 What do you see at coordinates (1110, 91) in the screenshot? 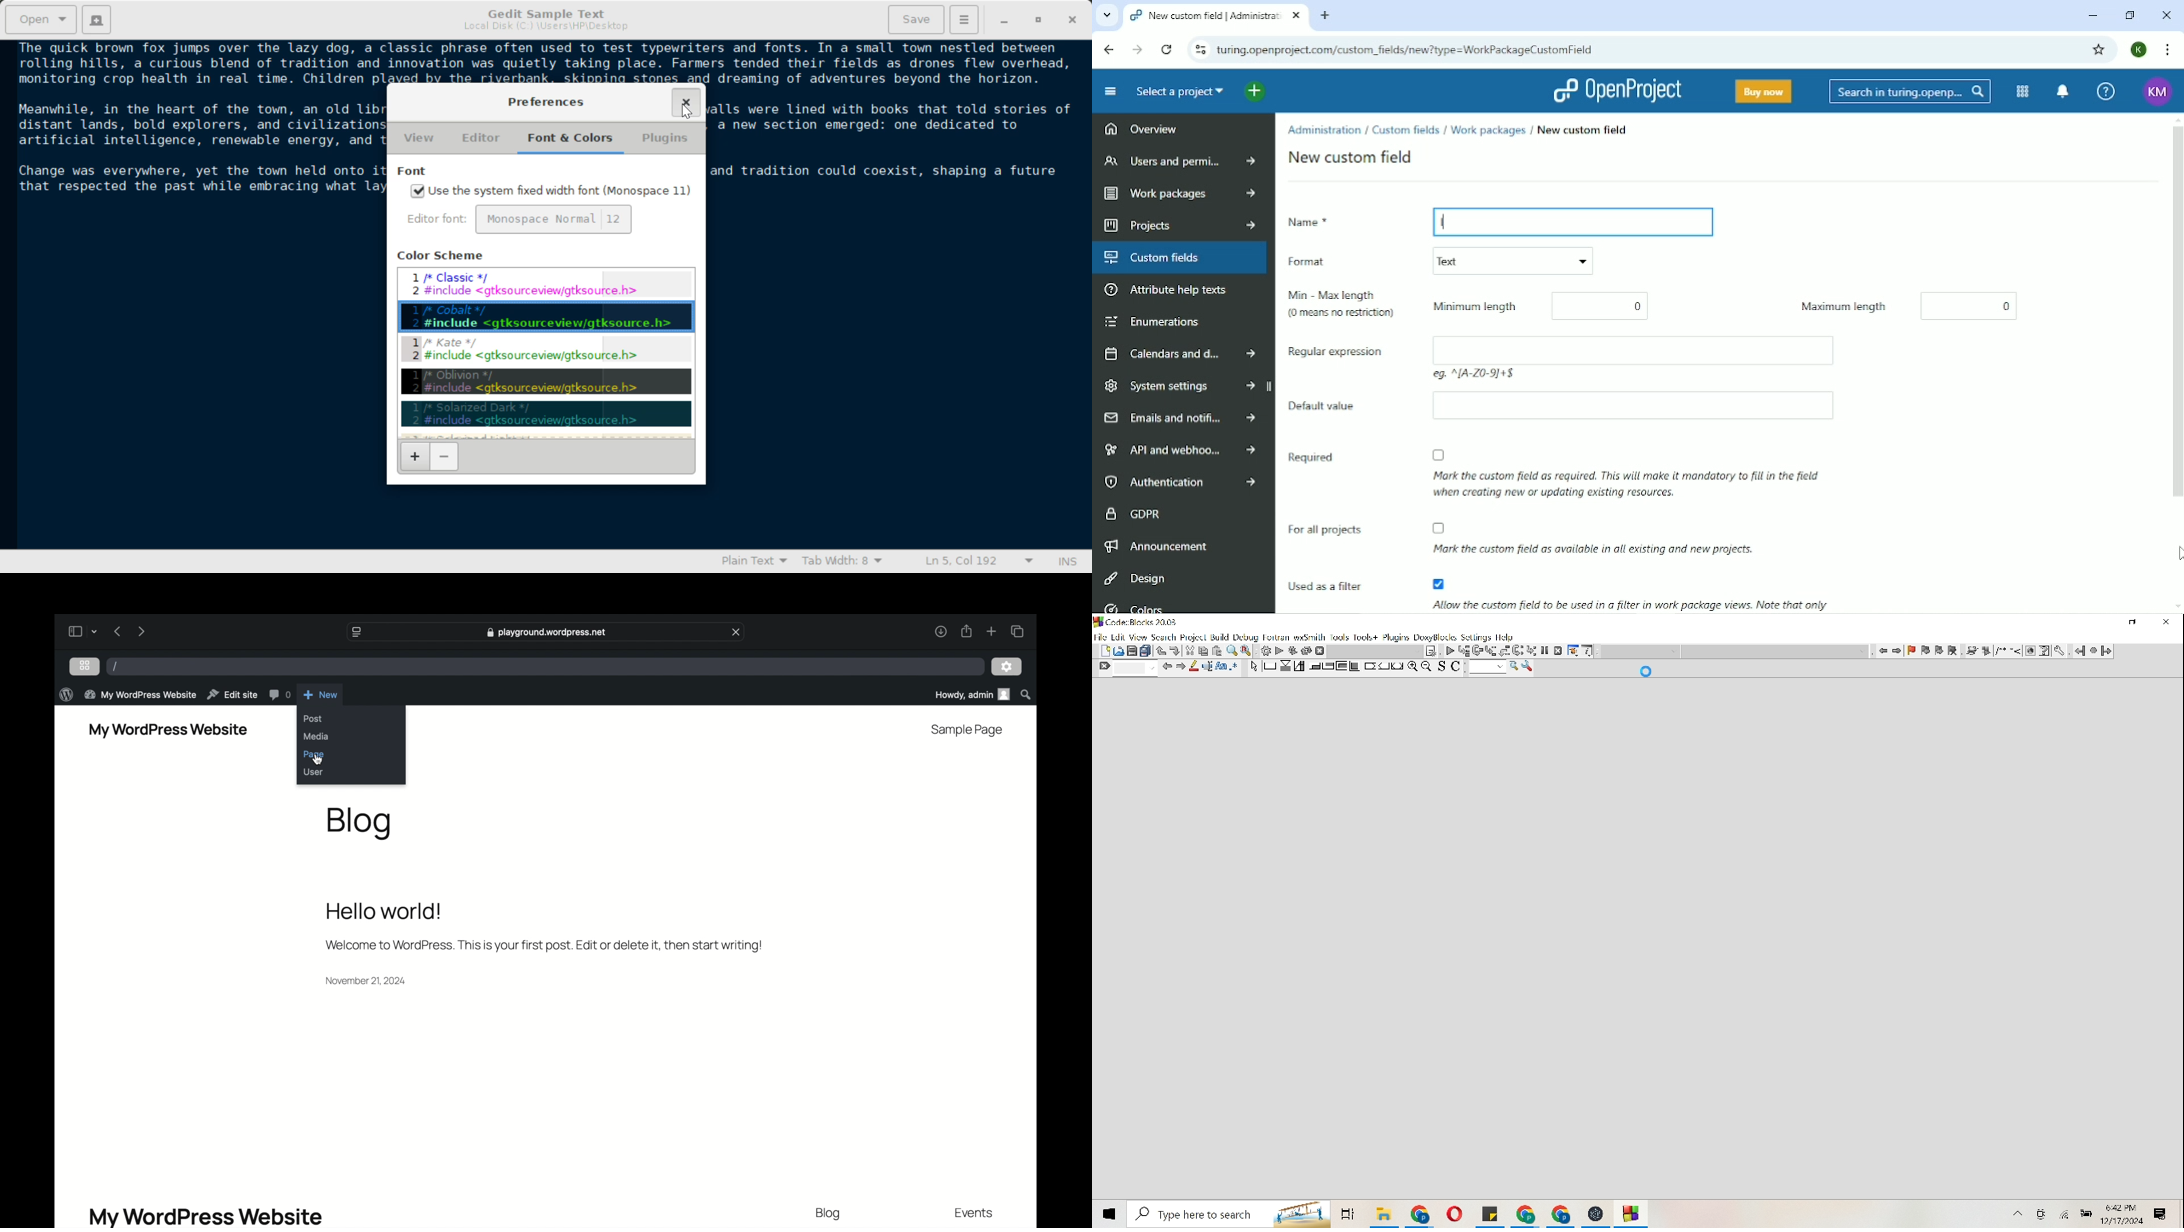
I see `Collapse project menu` at bounding box center [1110, 91].